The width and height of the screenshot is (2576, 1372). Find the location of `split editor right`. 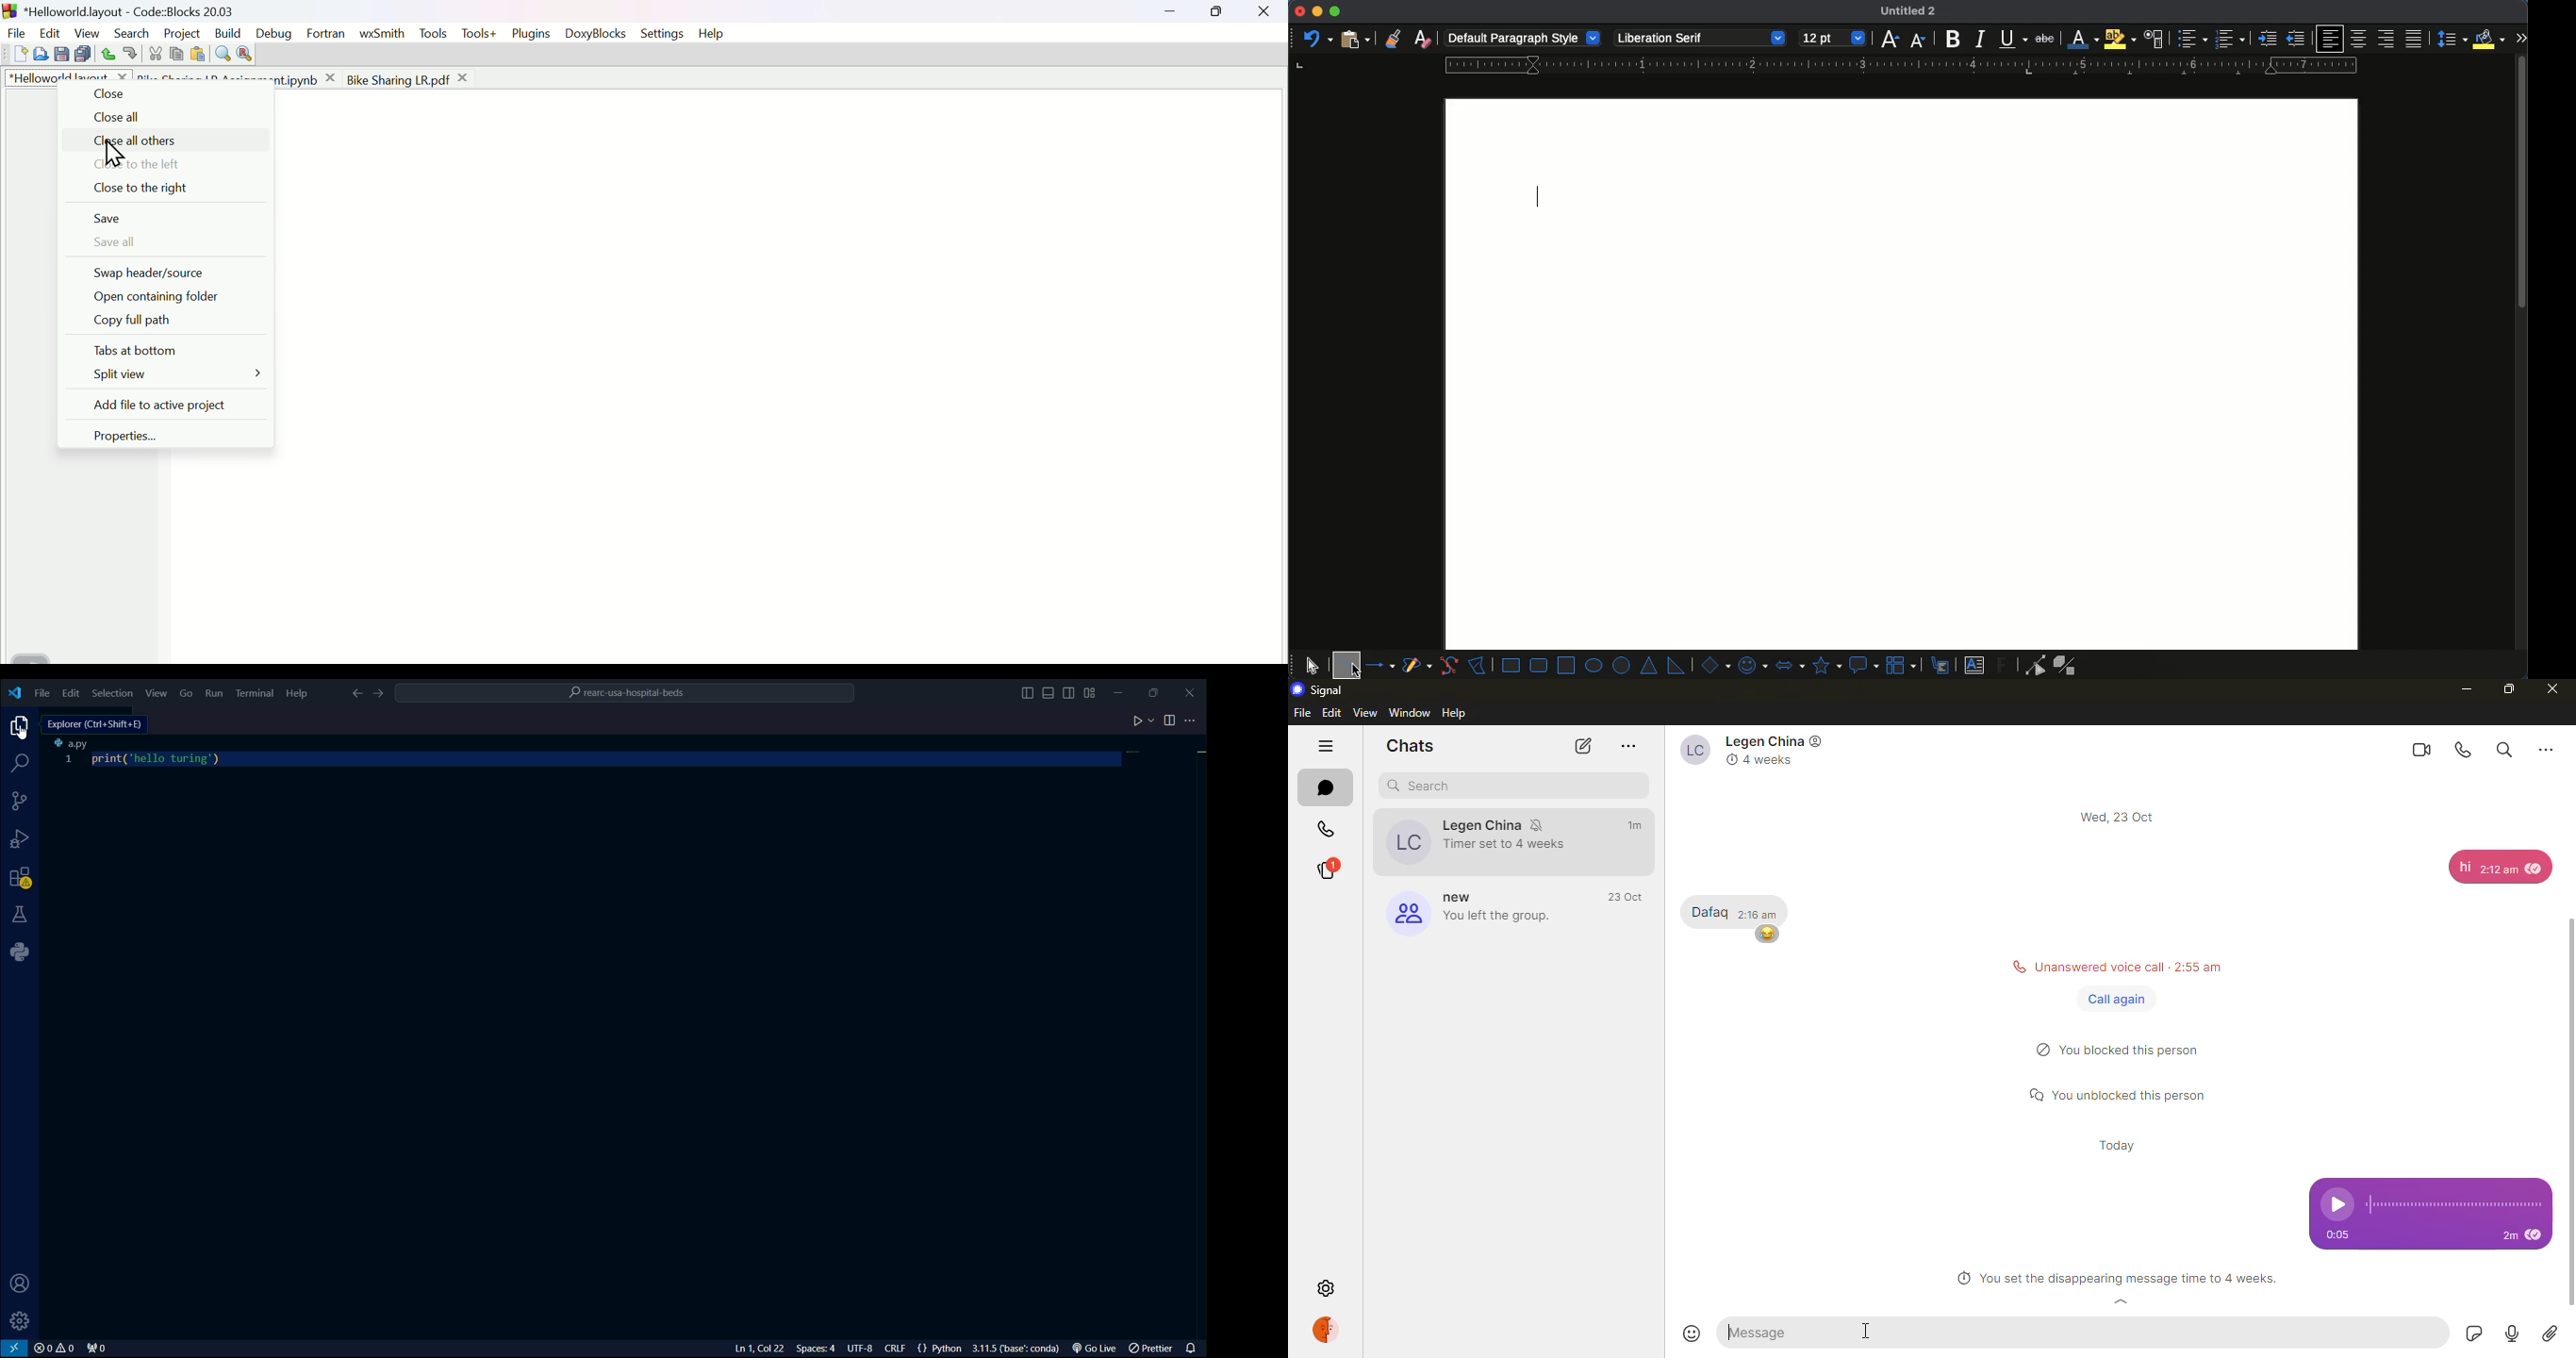

split editor right is located at coordinates (1165, 720).